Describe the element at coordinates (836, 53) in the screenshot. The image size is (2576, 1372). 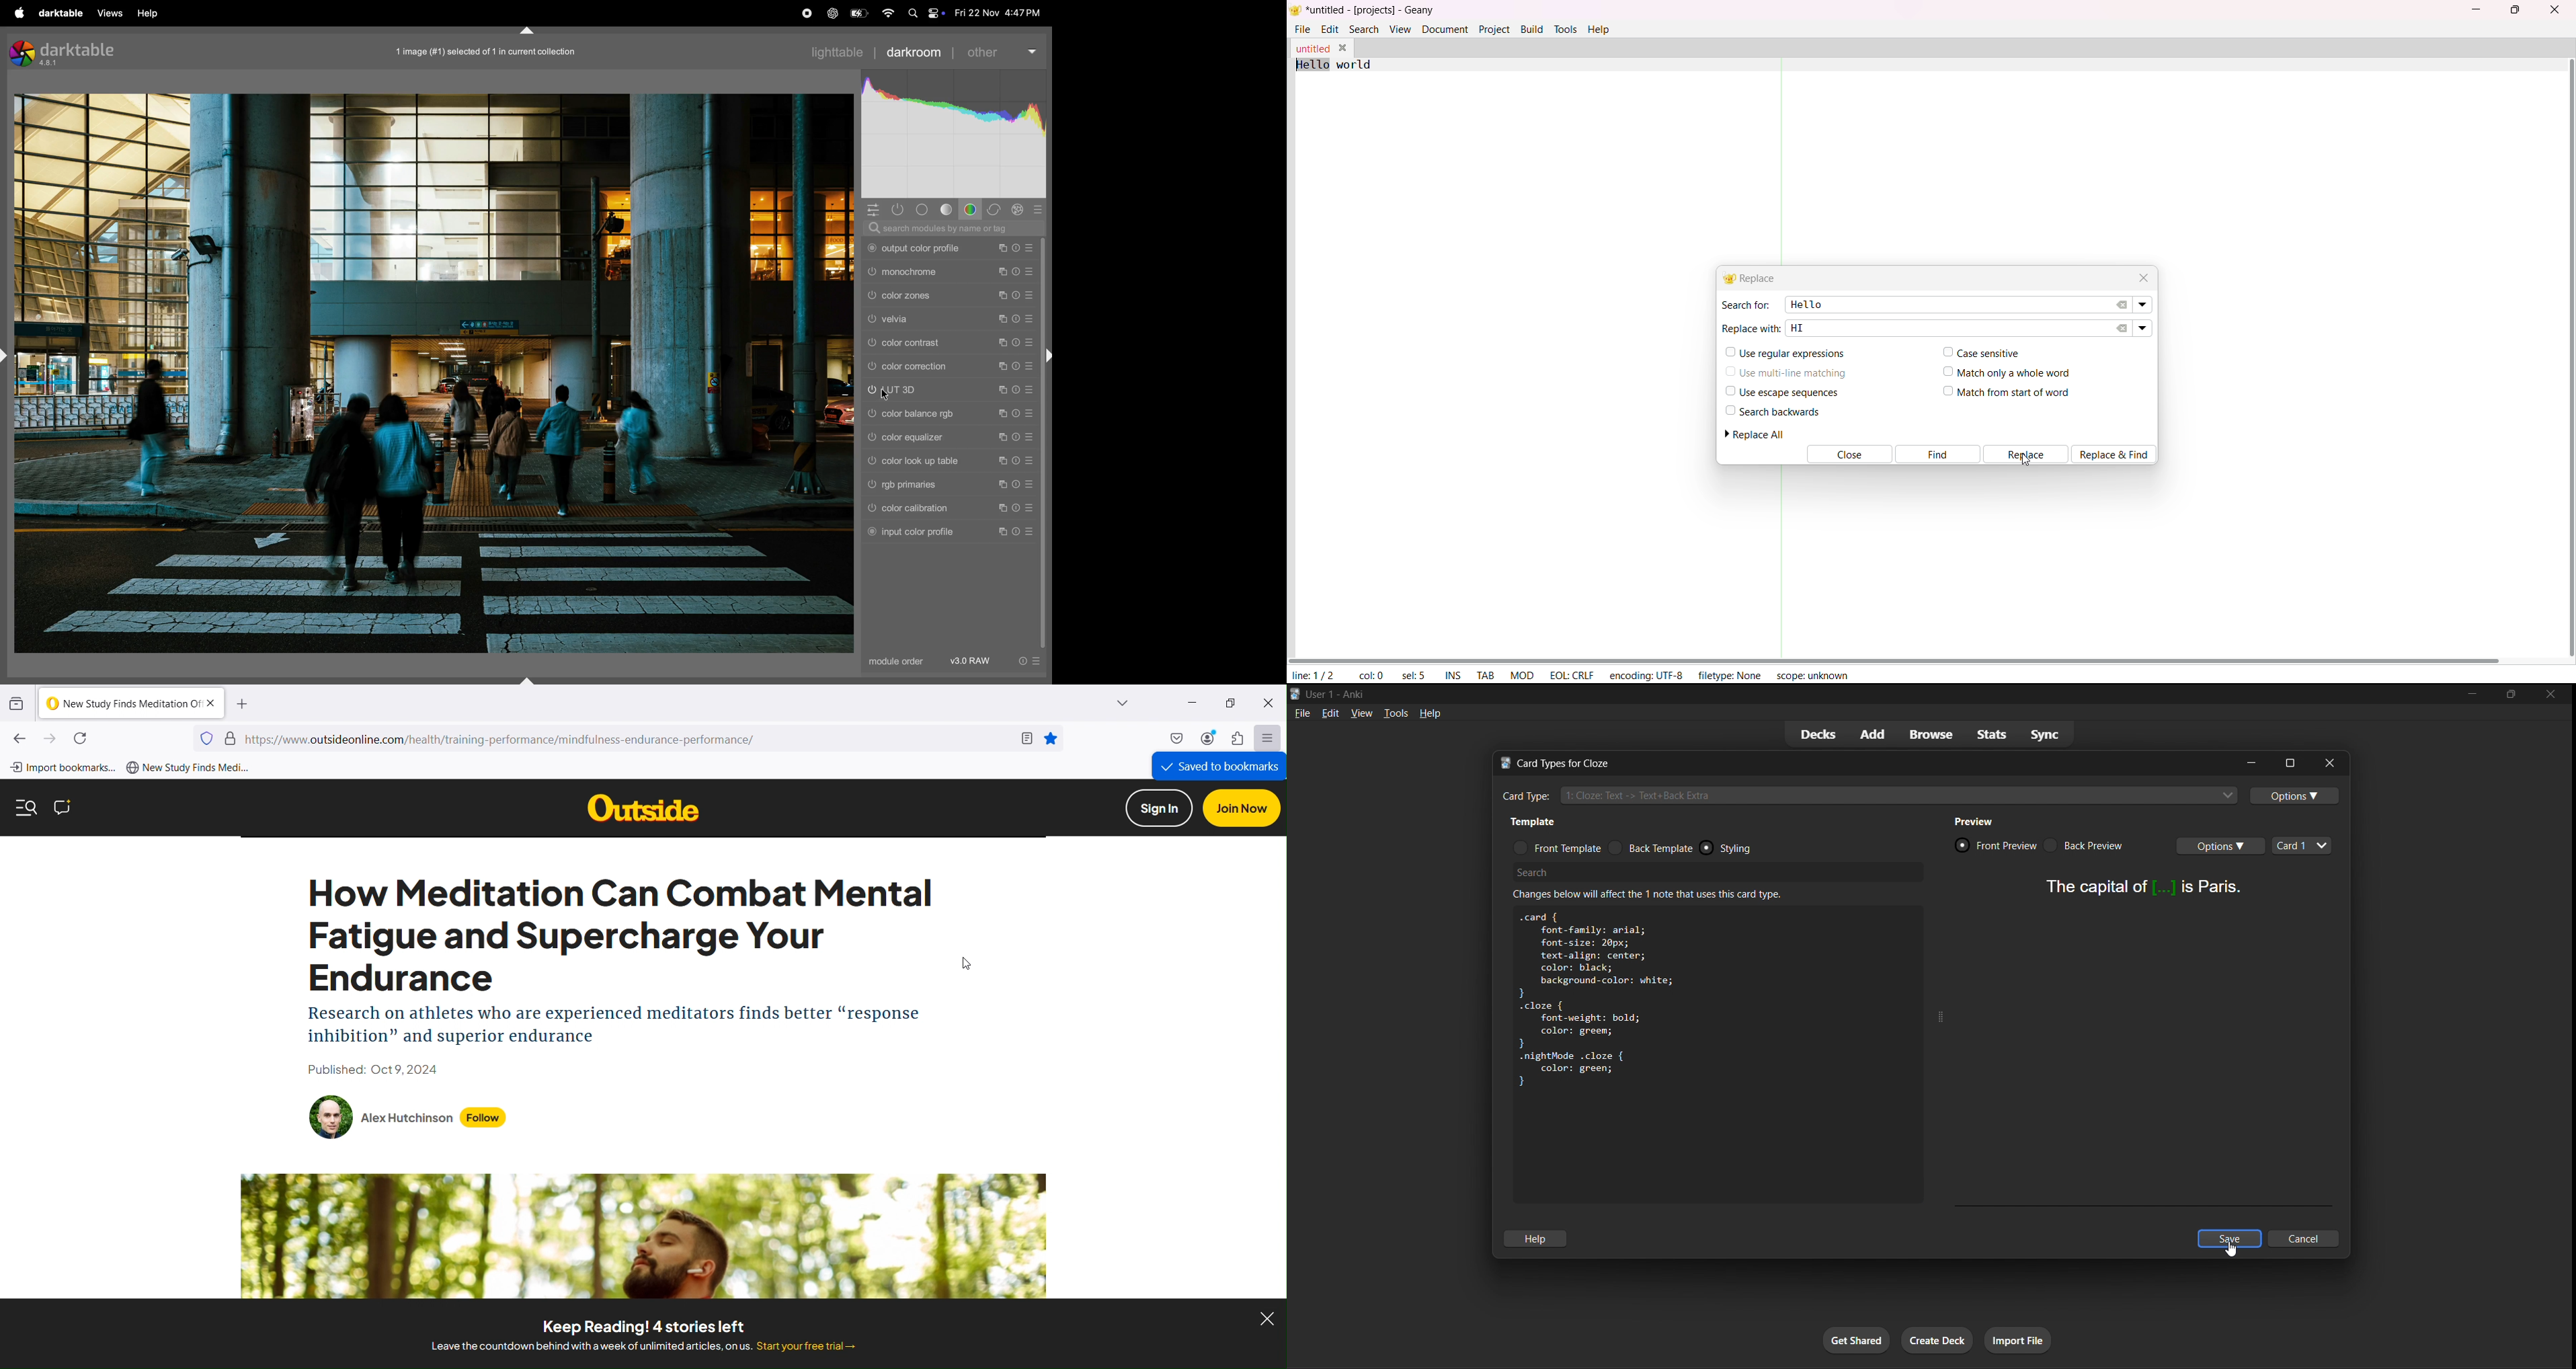
I see `lighttable` at that location.